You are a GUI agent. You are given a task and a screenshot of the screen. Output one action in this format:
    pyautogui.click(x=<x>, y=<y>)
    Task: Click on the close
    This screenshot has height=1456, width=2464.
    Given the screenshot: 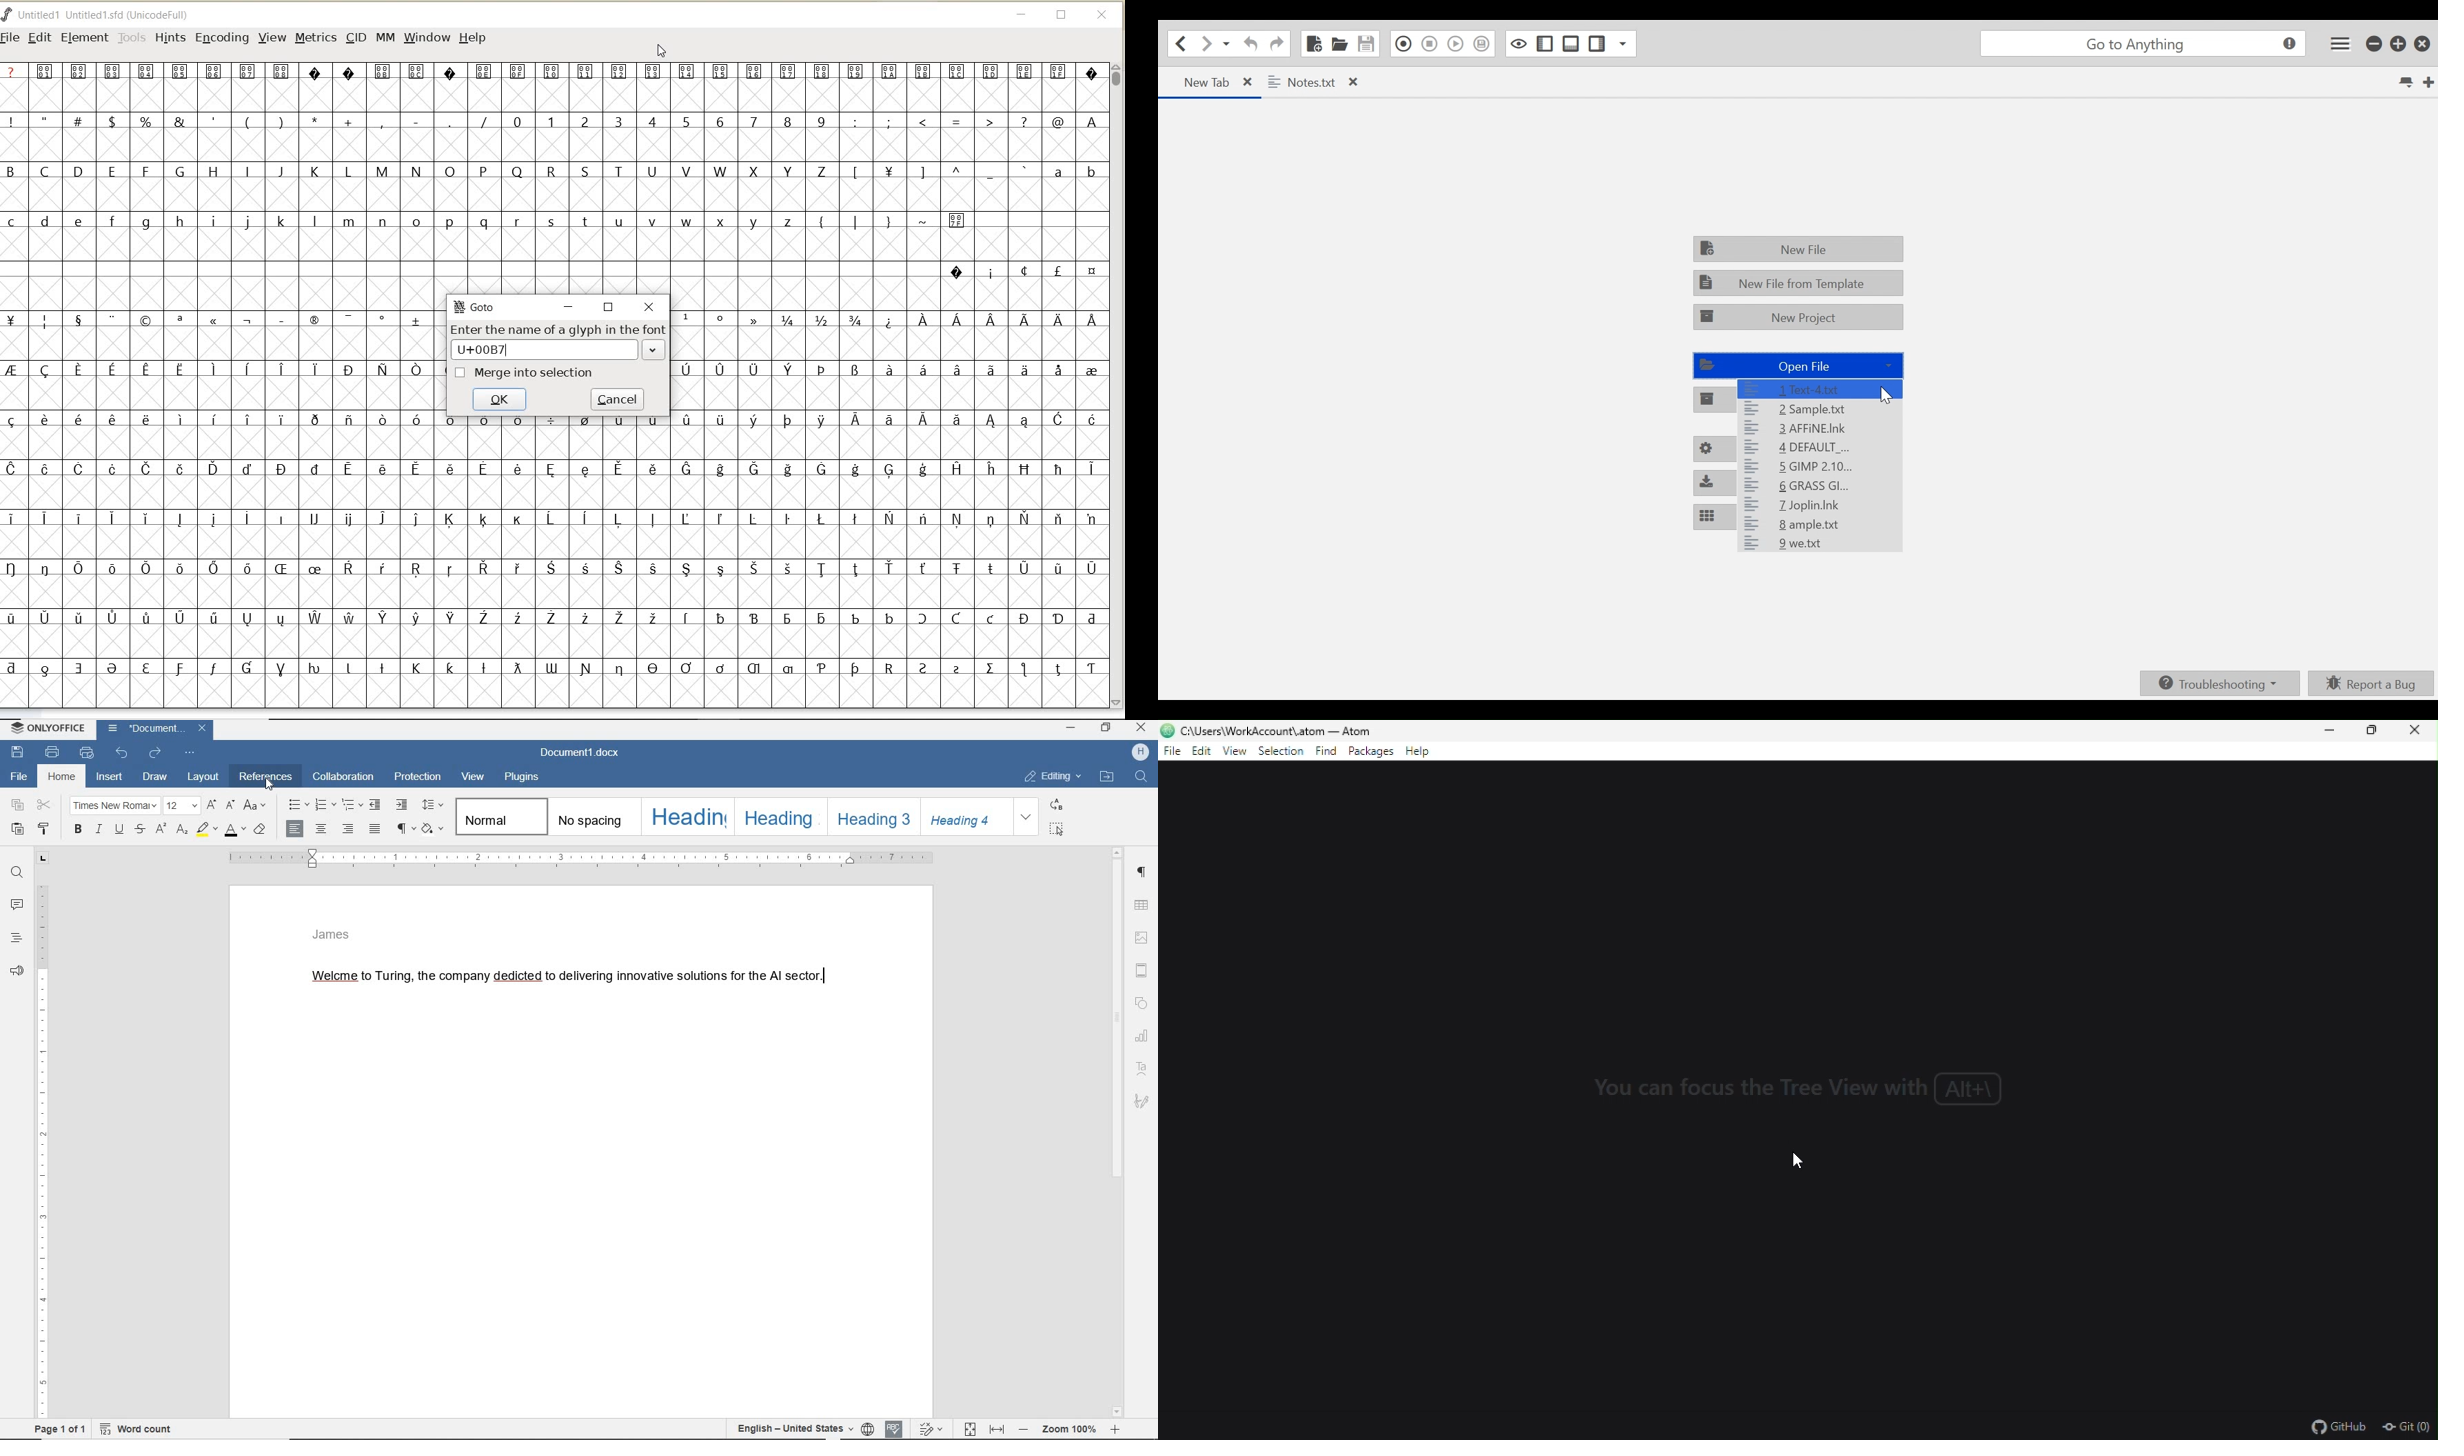 What is the action you would take?
    pyautogui.click(x=2420, y=733)
    